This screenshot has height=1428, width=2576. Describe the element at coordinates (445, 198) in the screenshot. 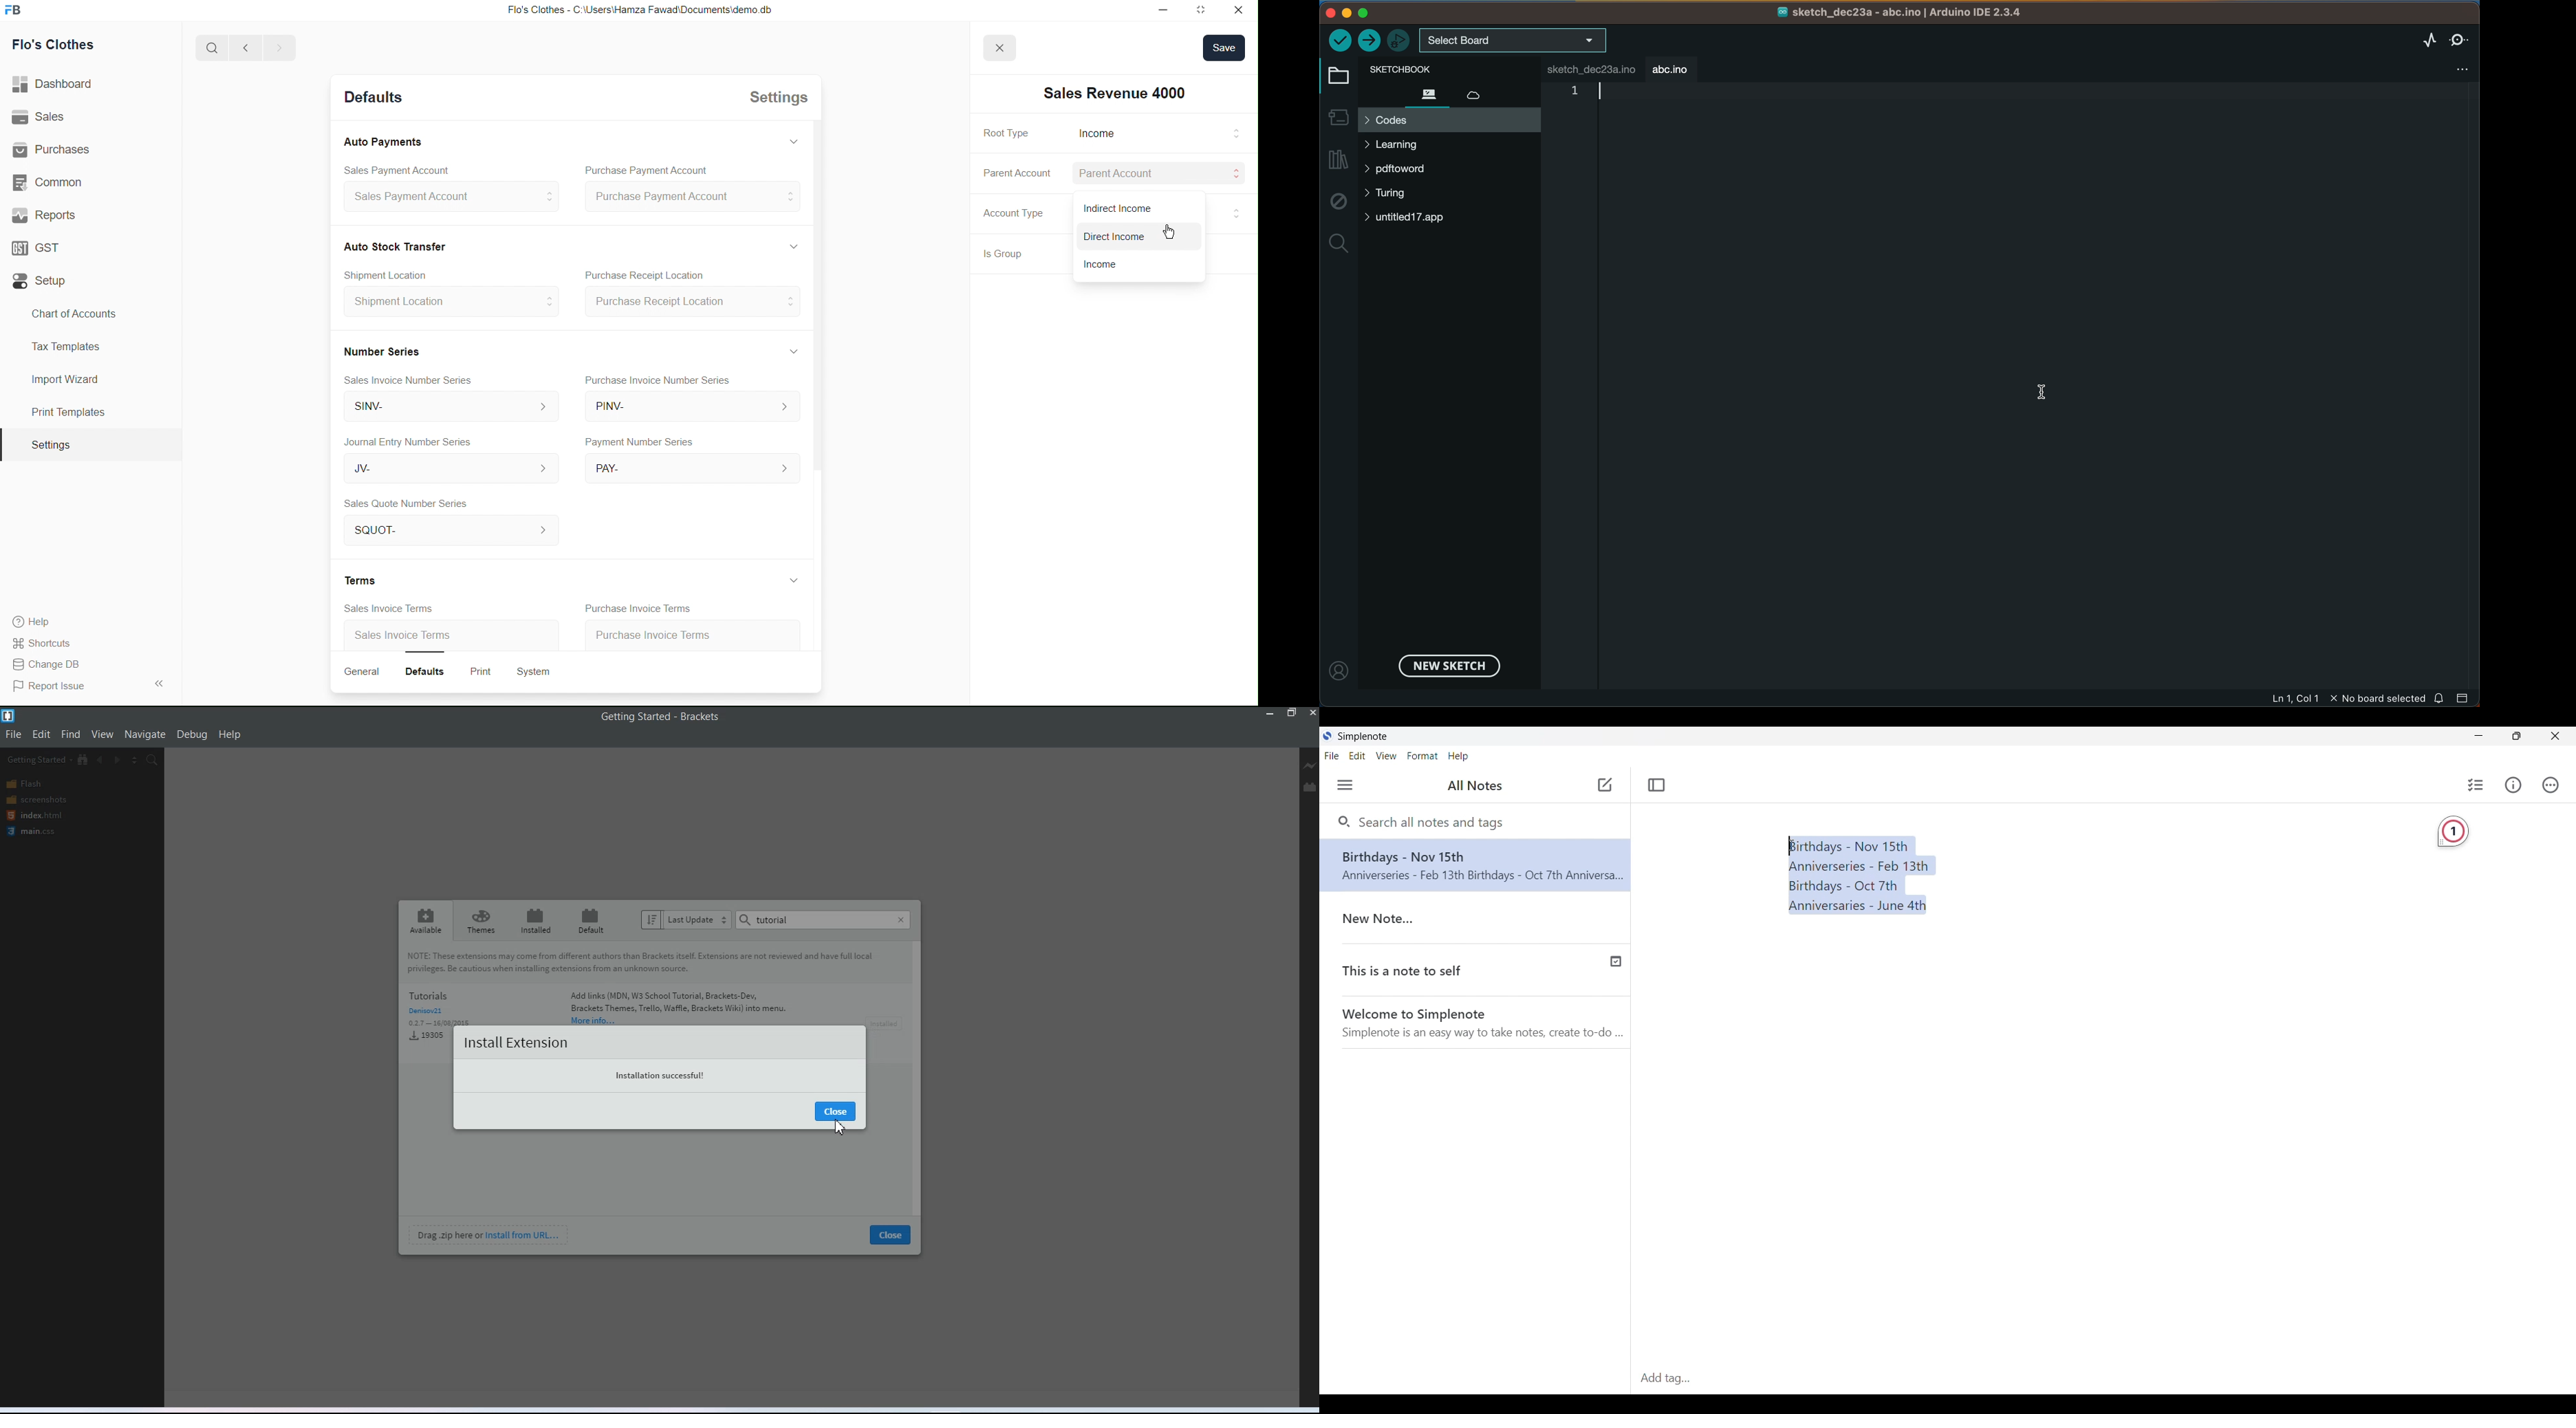

I see `sales Payment Account` at that location.